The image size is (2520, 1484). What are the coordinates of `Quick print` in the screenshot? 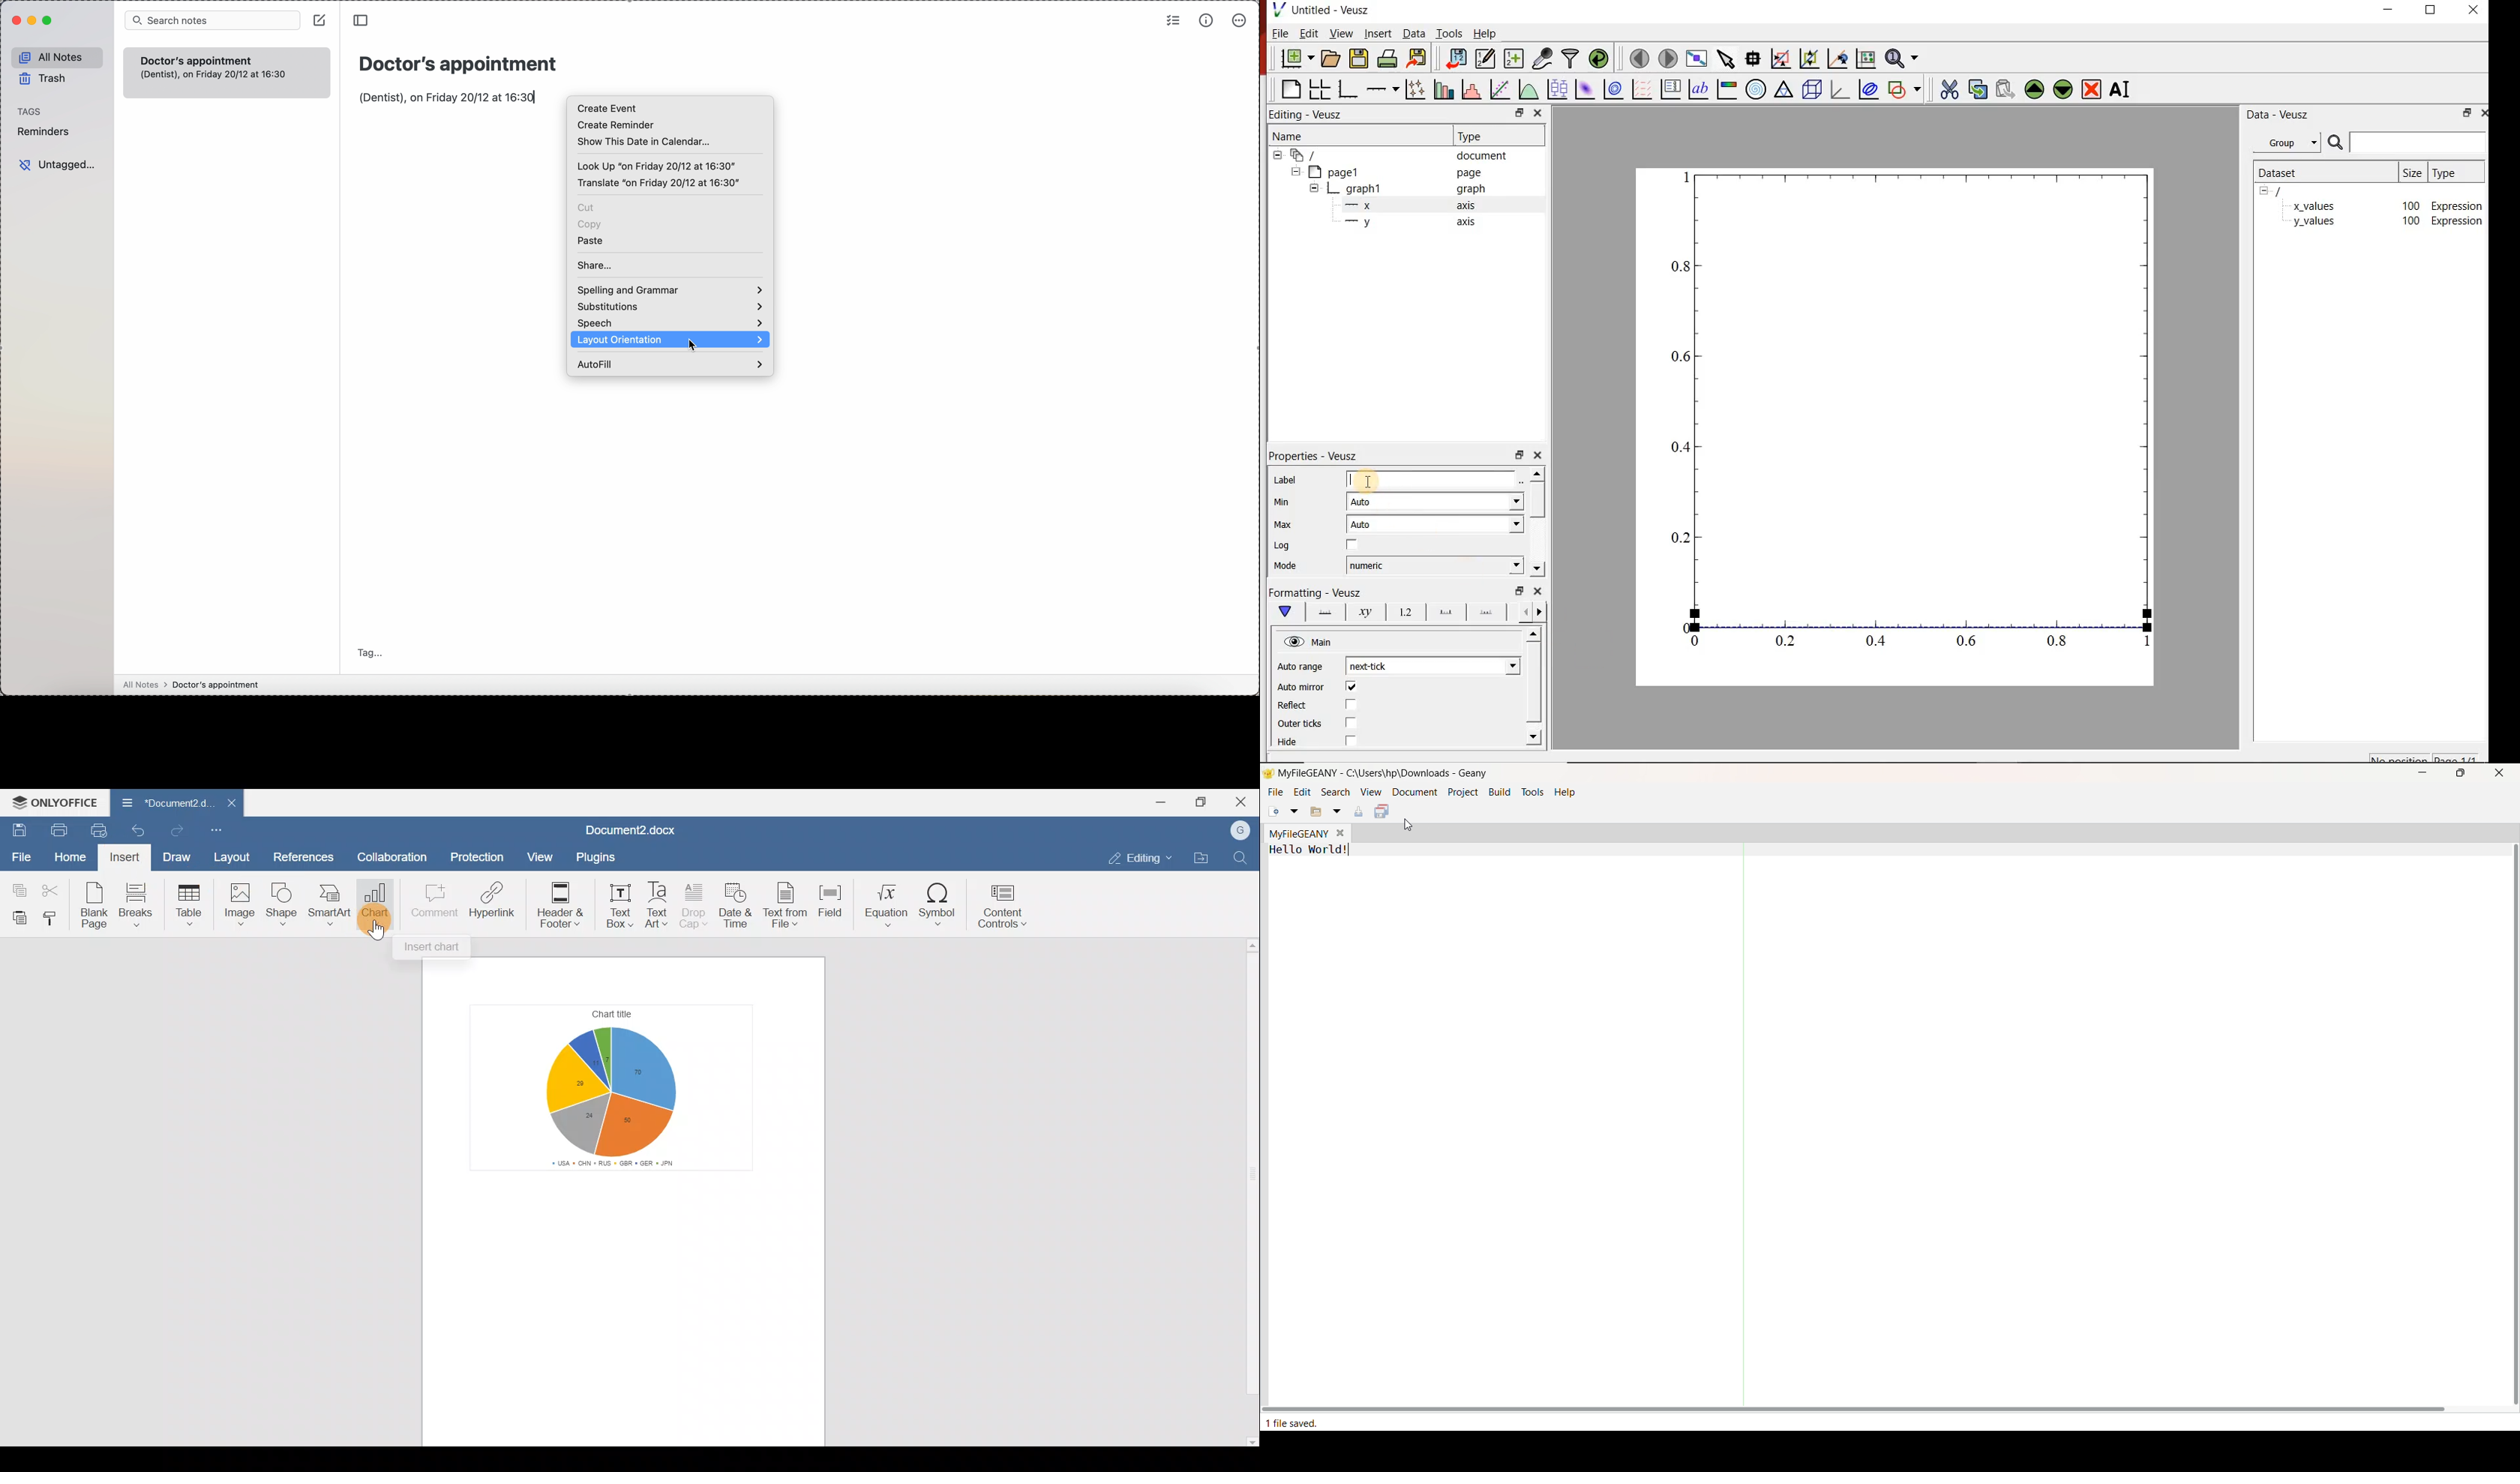 It's located at (100, 830).